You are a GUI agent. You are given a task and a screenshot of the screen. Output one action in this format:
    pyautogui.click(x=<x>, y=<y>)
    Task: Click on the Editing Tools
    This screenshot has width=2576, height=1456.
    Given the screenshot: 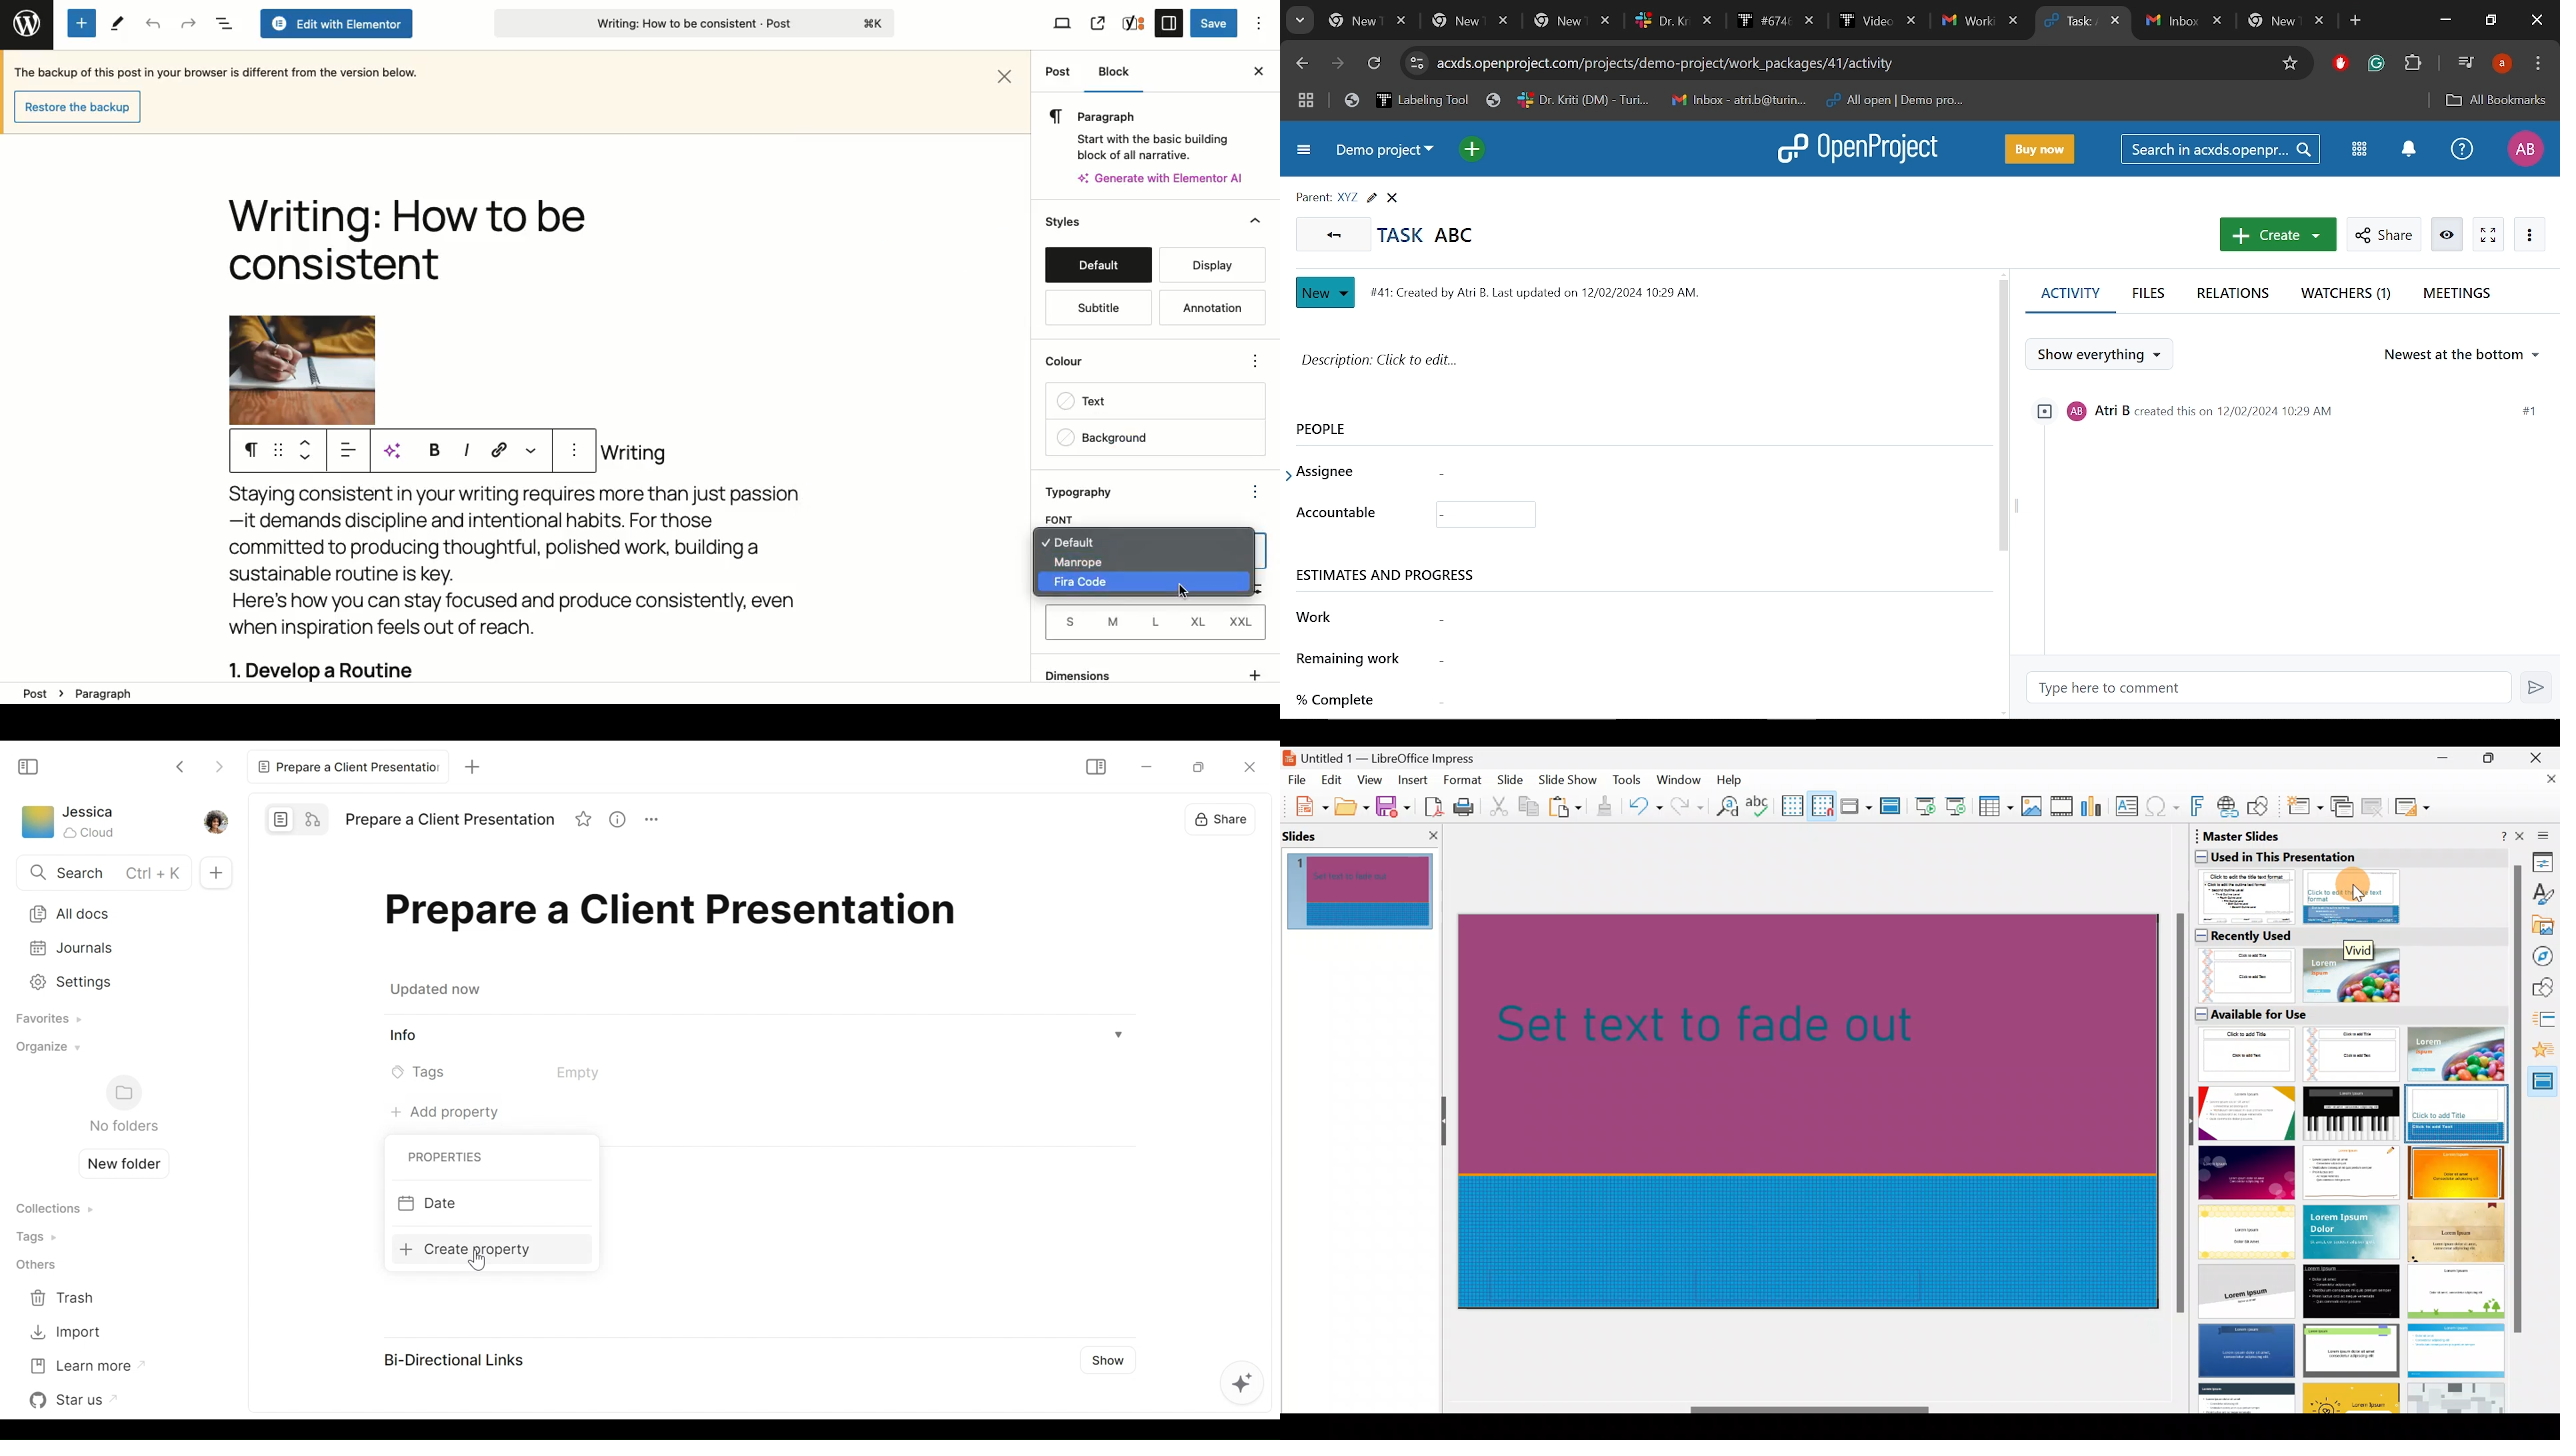 What is the action you would take?
    pyautogui.click(x=1242, y=1385)
    